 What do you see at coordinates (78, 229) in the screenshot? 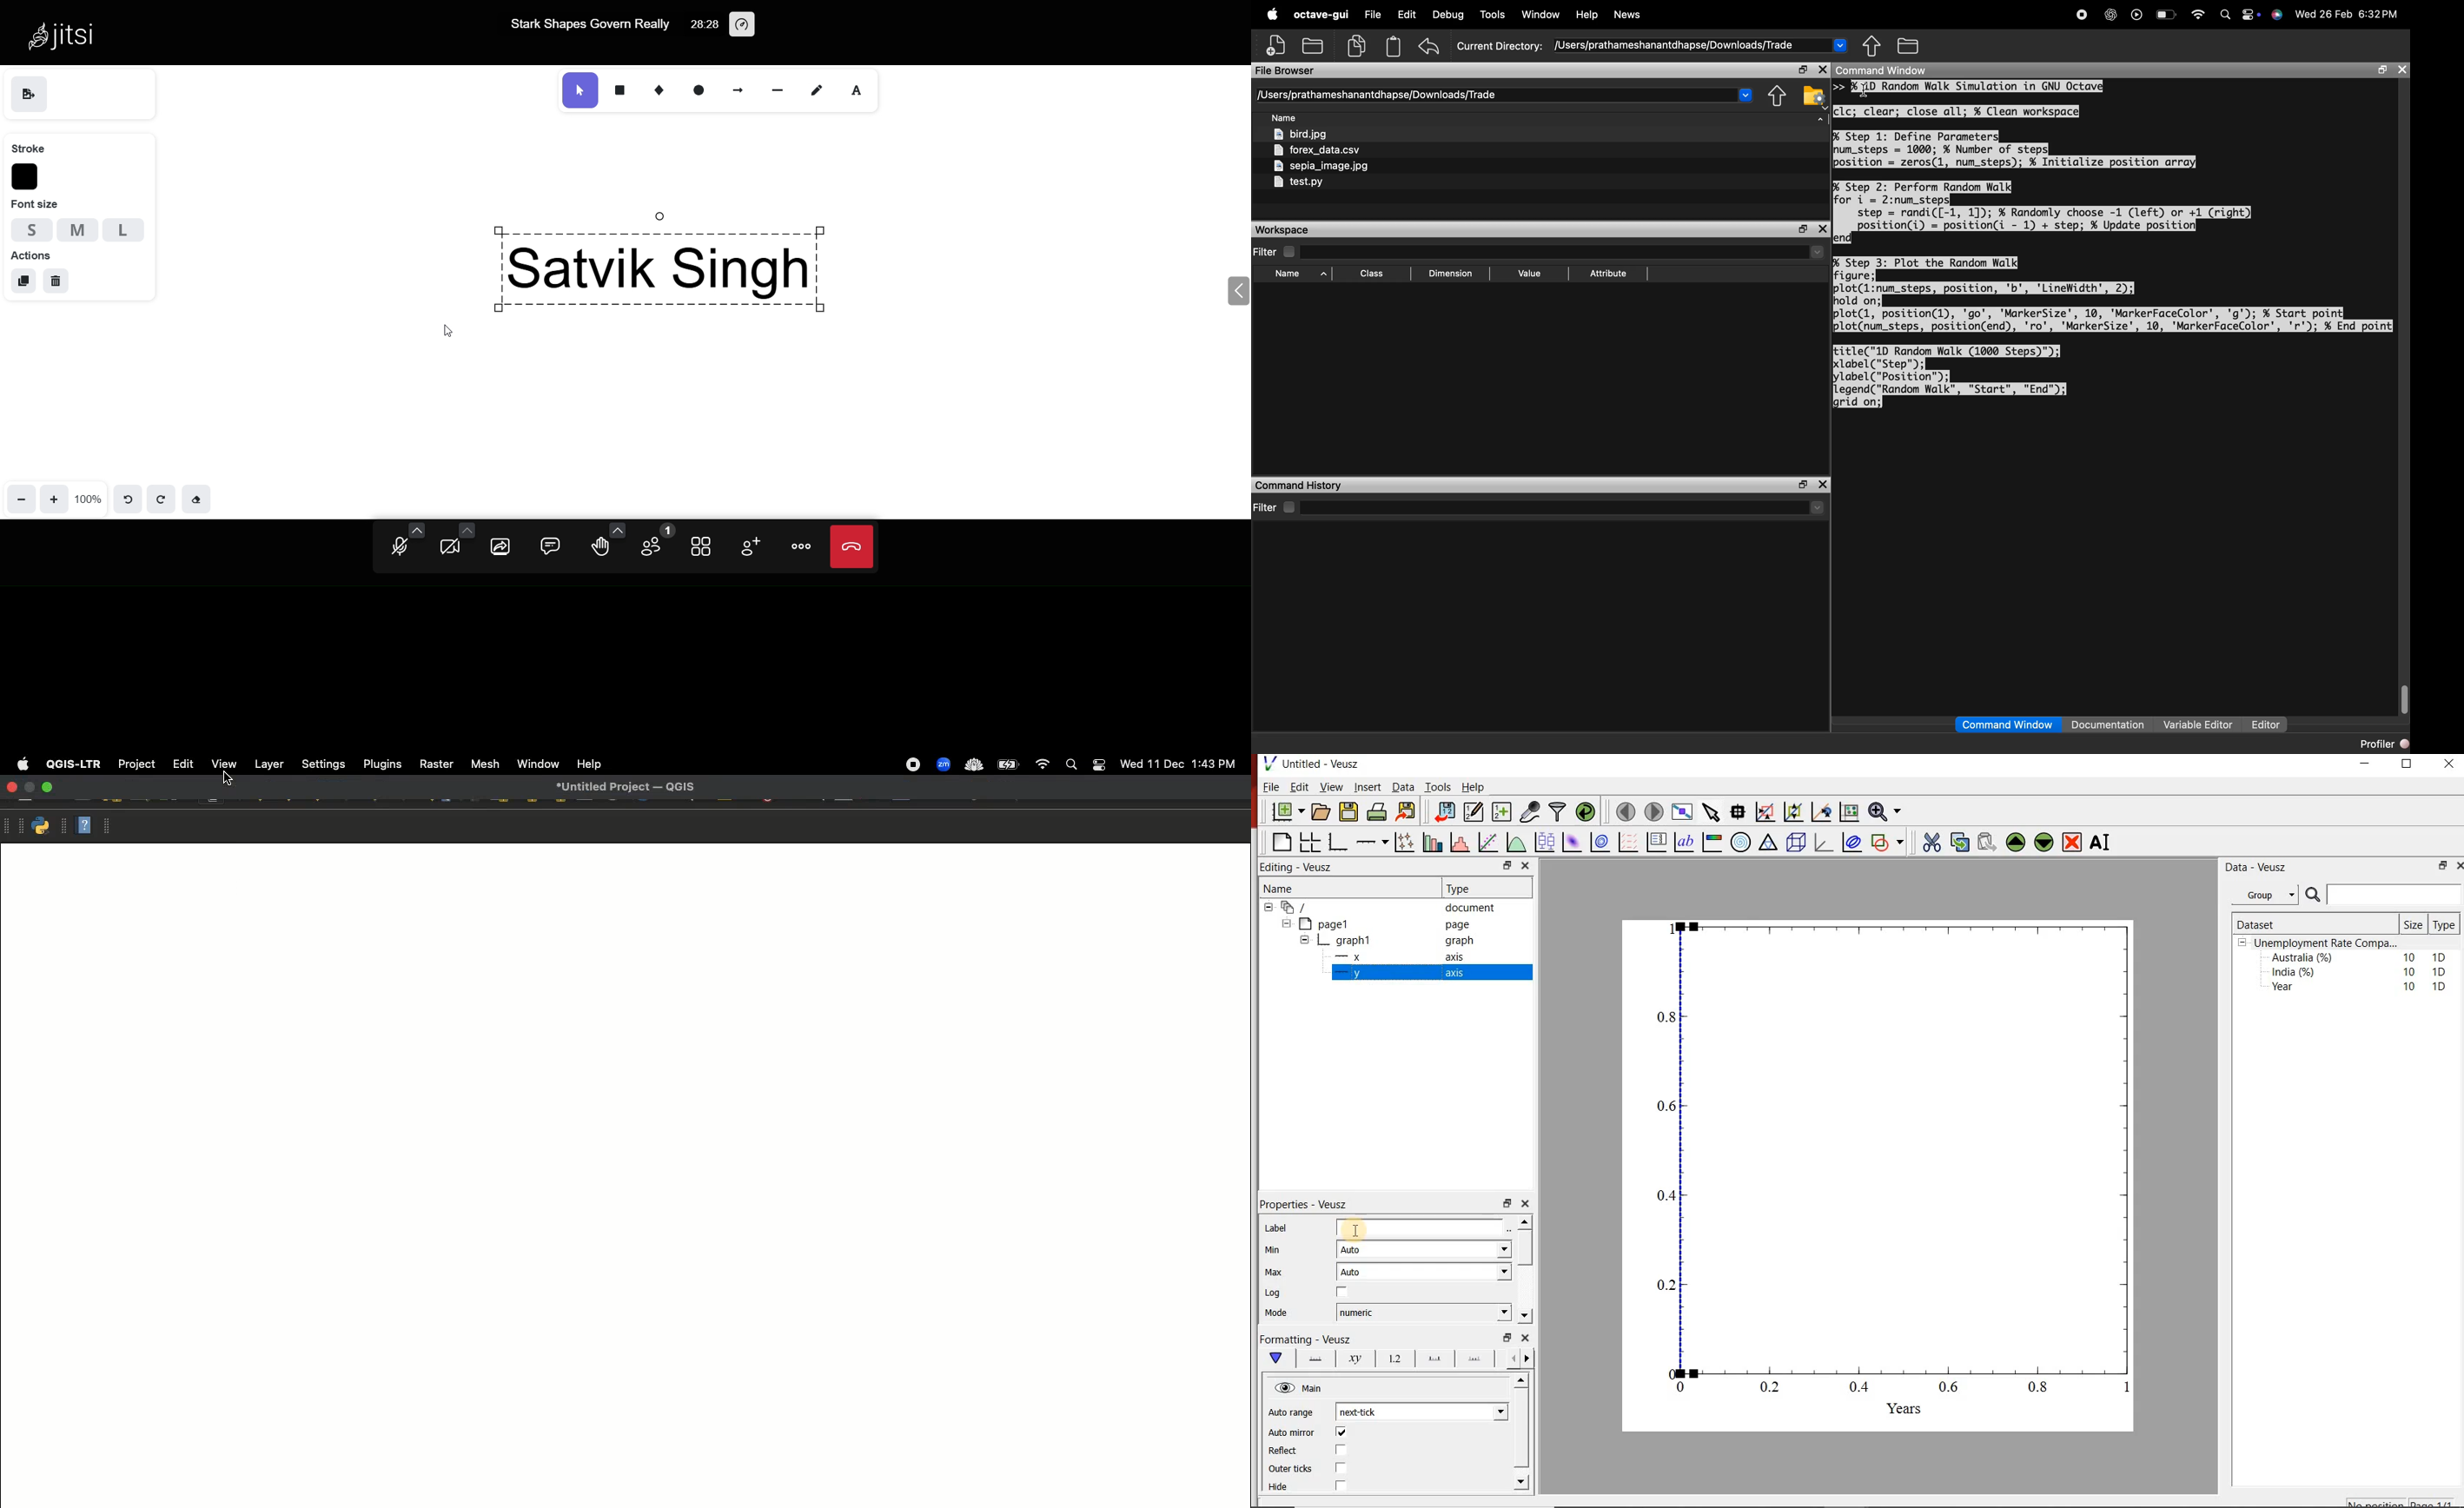
I see `medium` at bounding box center [78, 229].